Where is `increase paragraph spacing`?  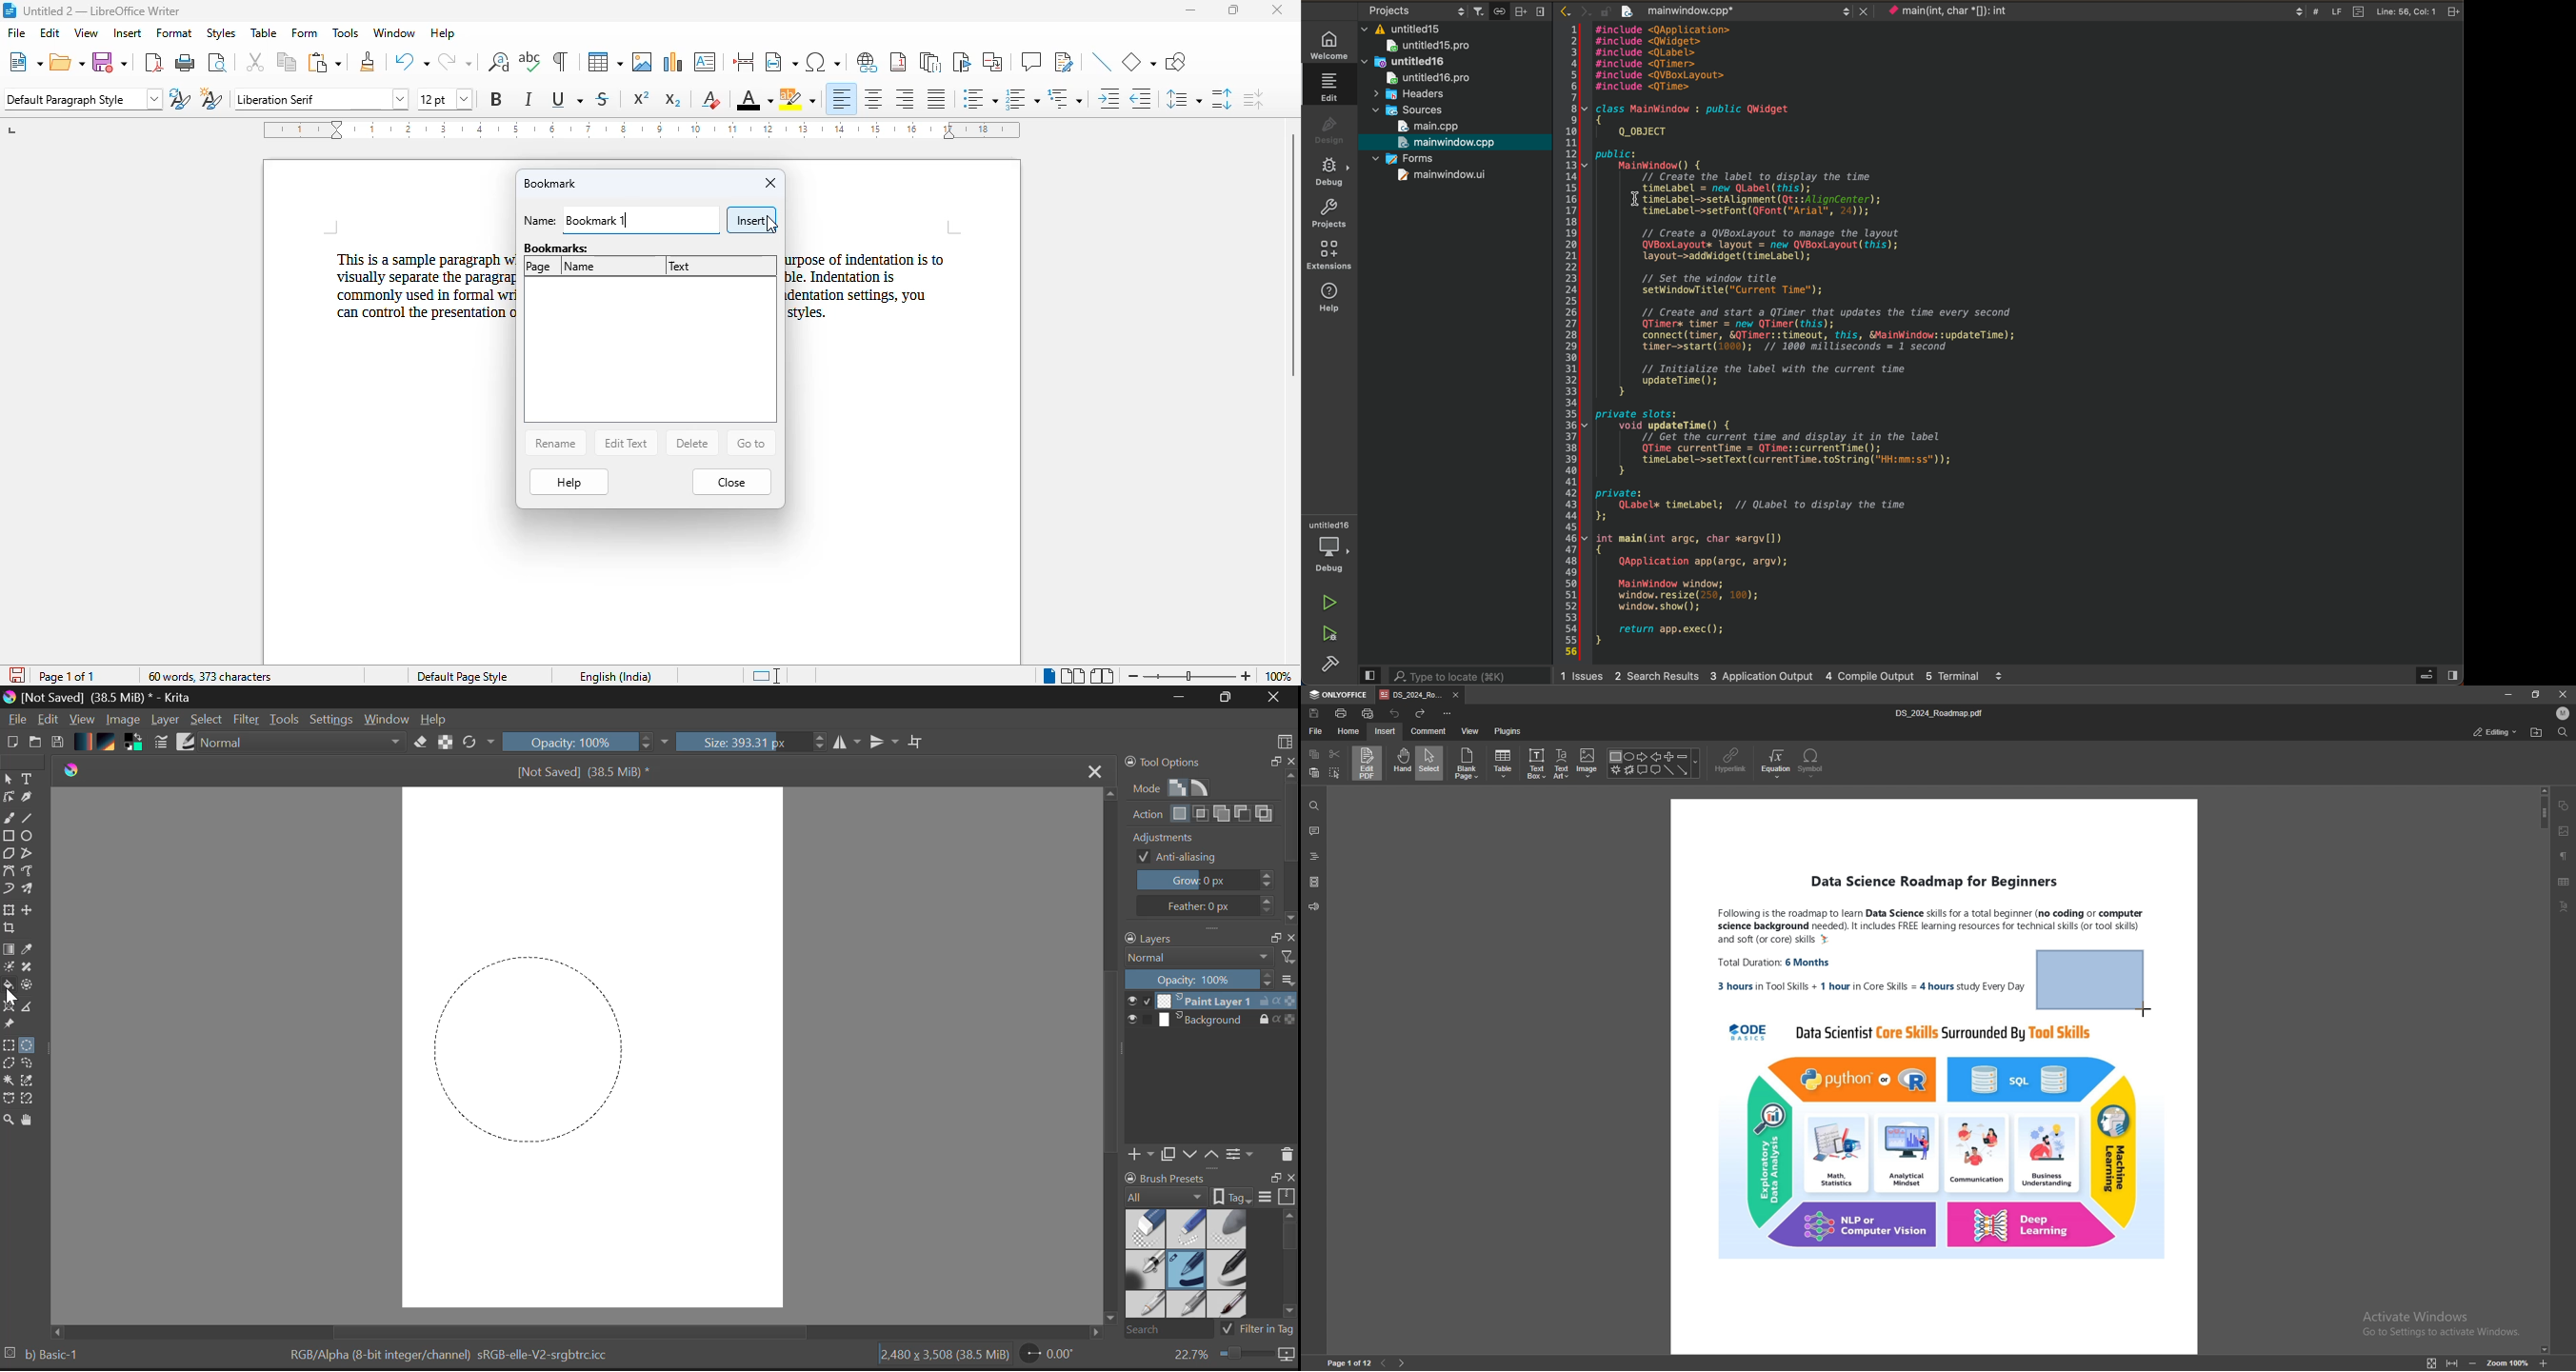 increase paragraph spacing is located at coordinates (1222, 99).